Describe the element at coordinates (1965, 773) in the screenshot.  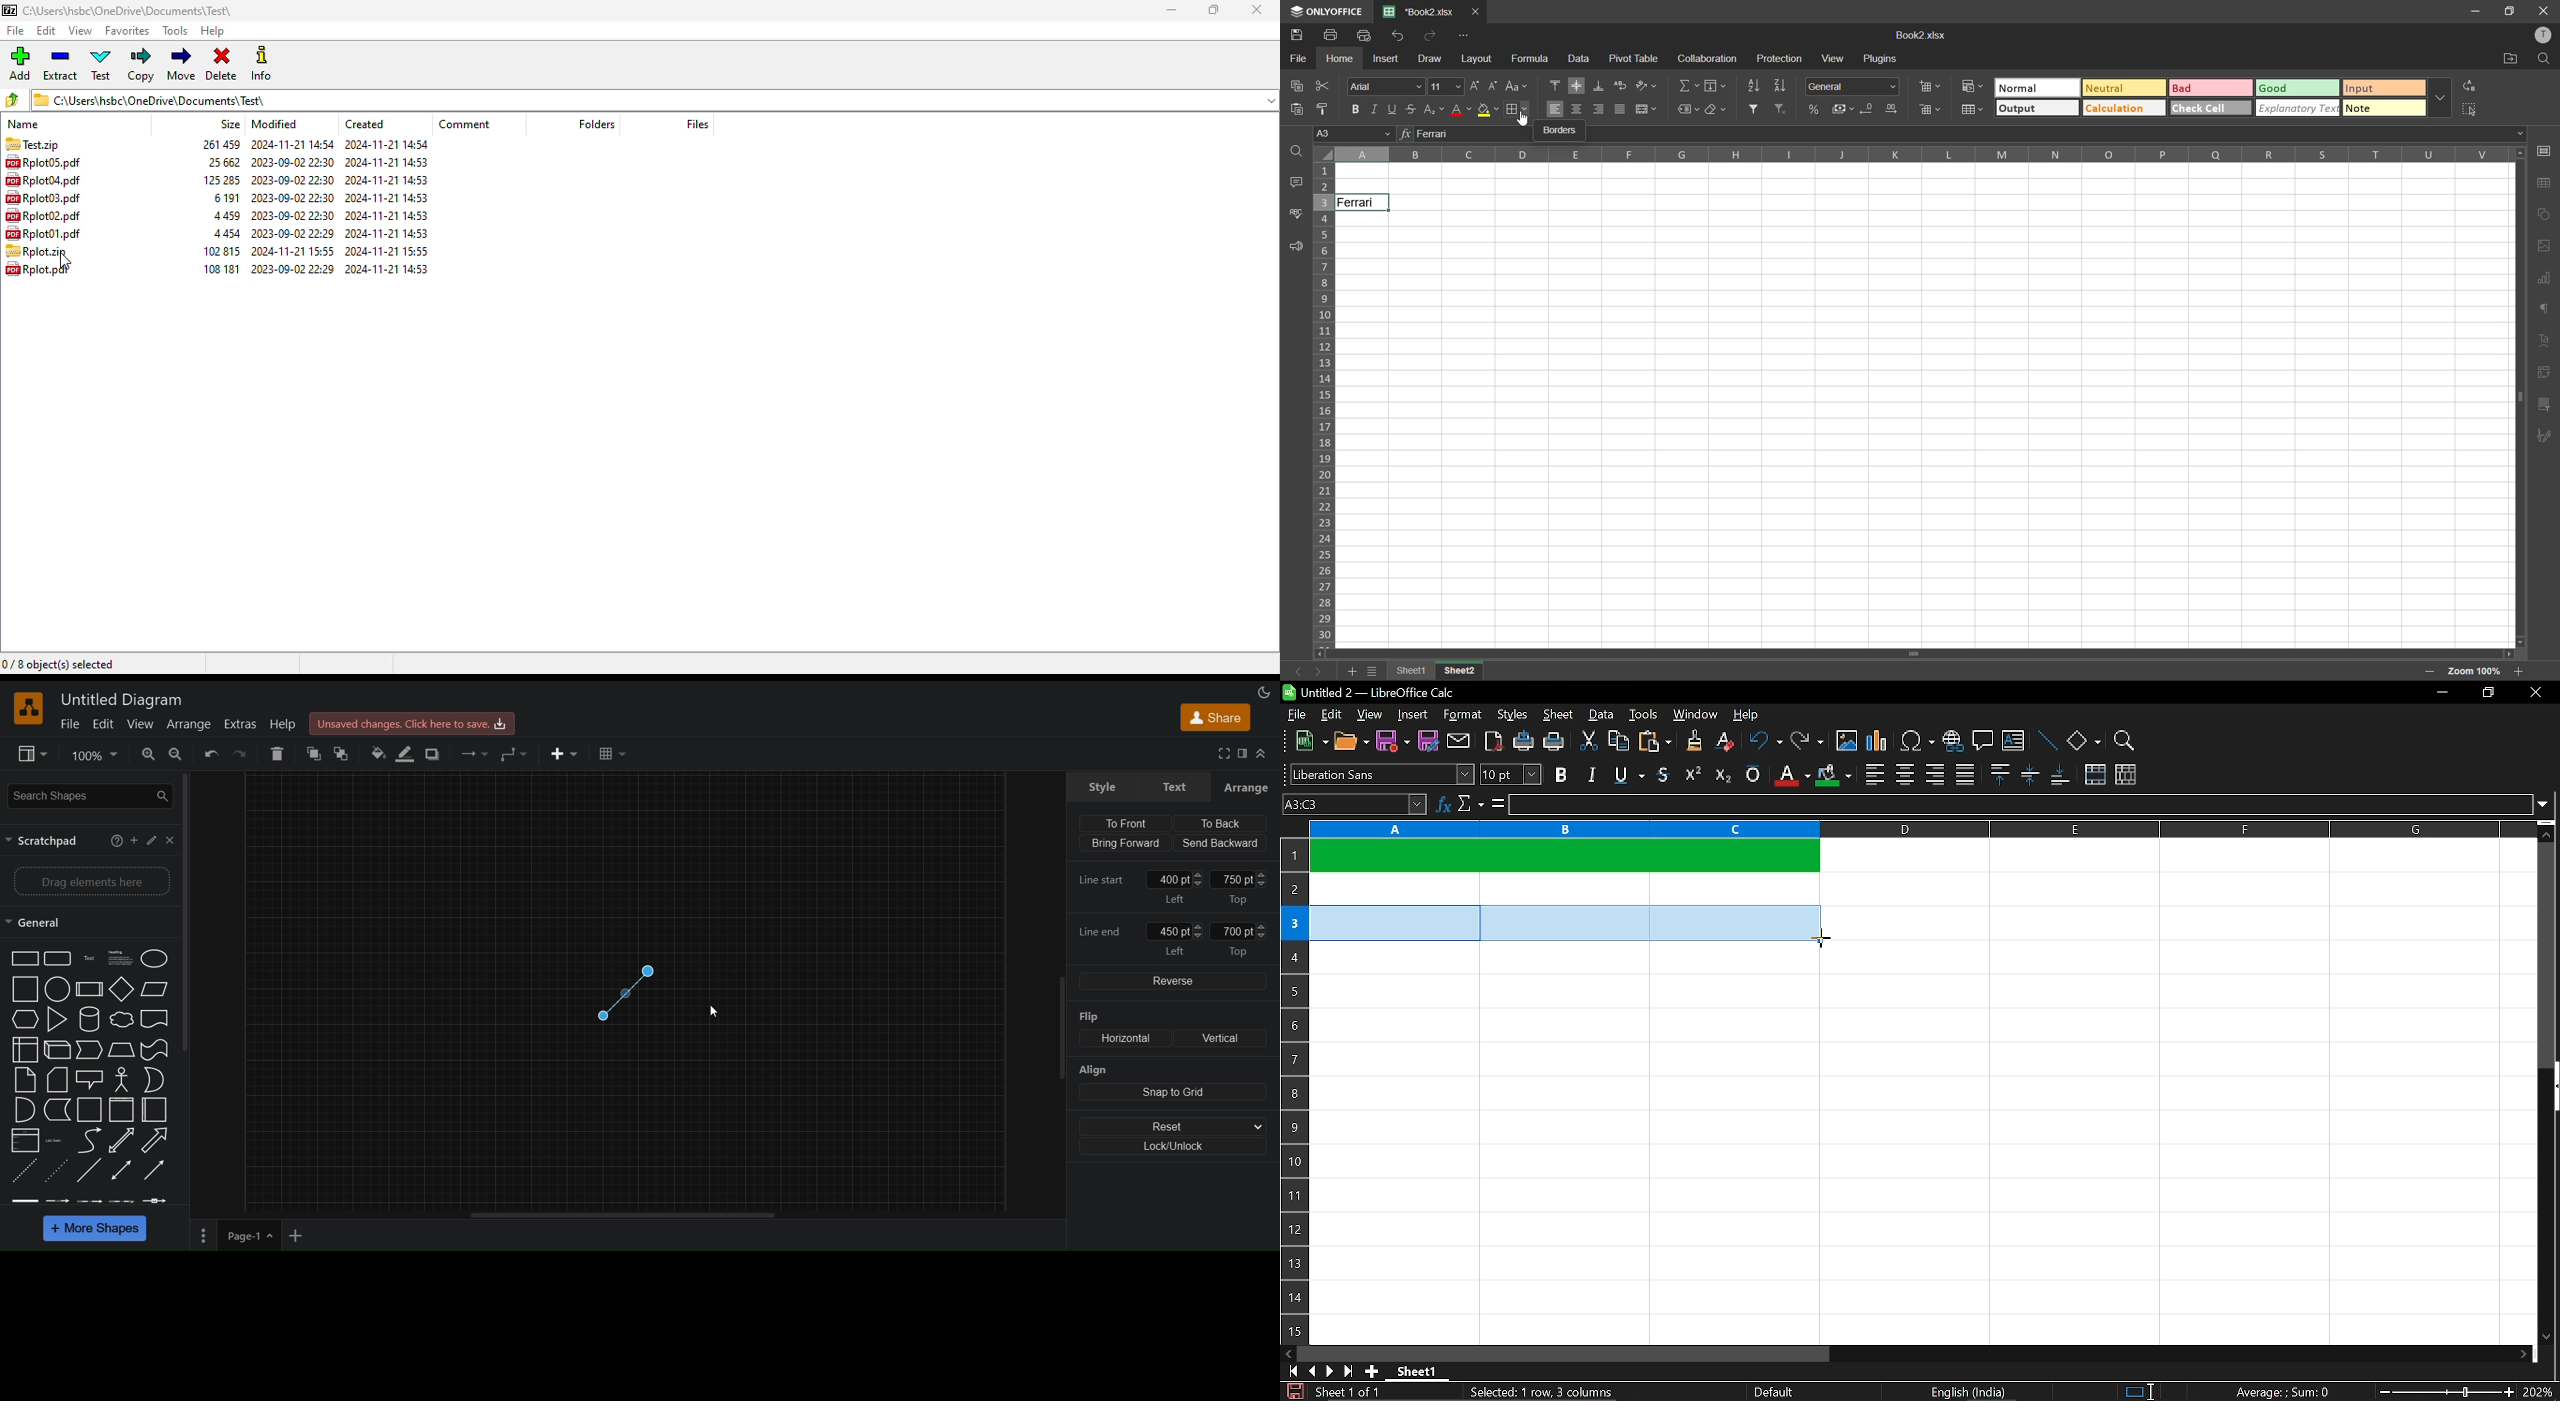
I see `justified` at that location.